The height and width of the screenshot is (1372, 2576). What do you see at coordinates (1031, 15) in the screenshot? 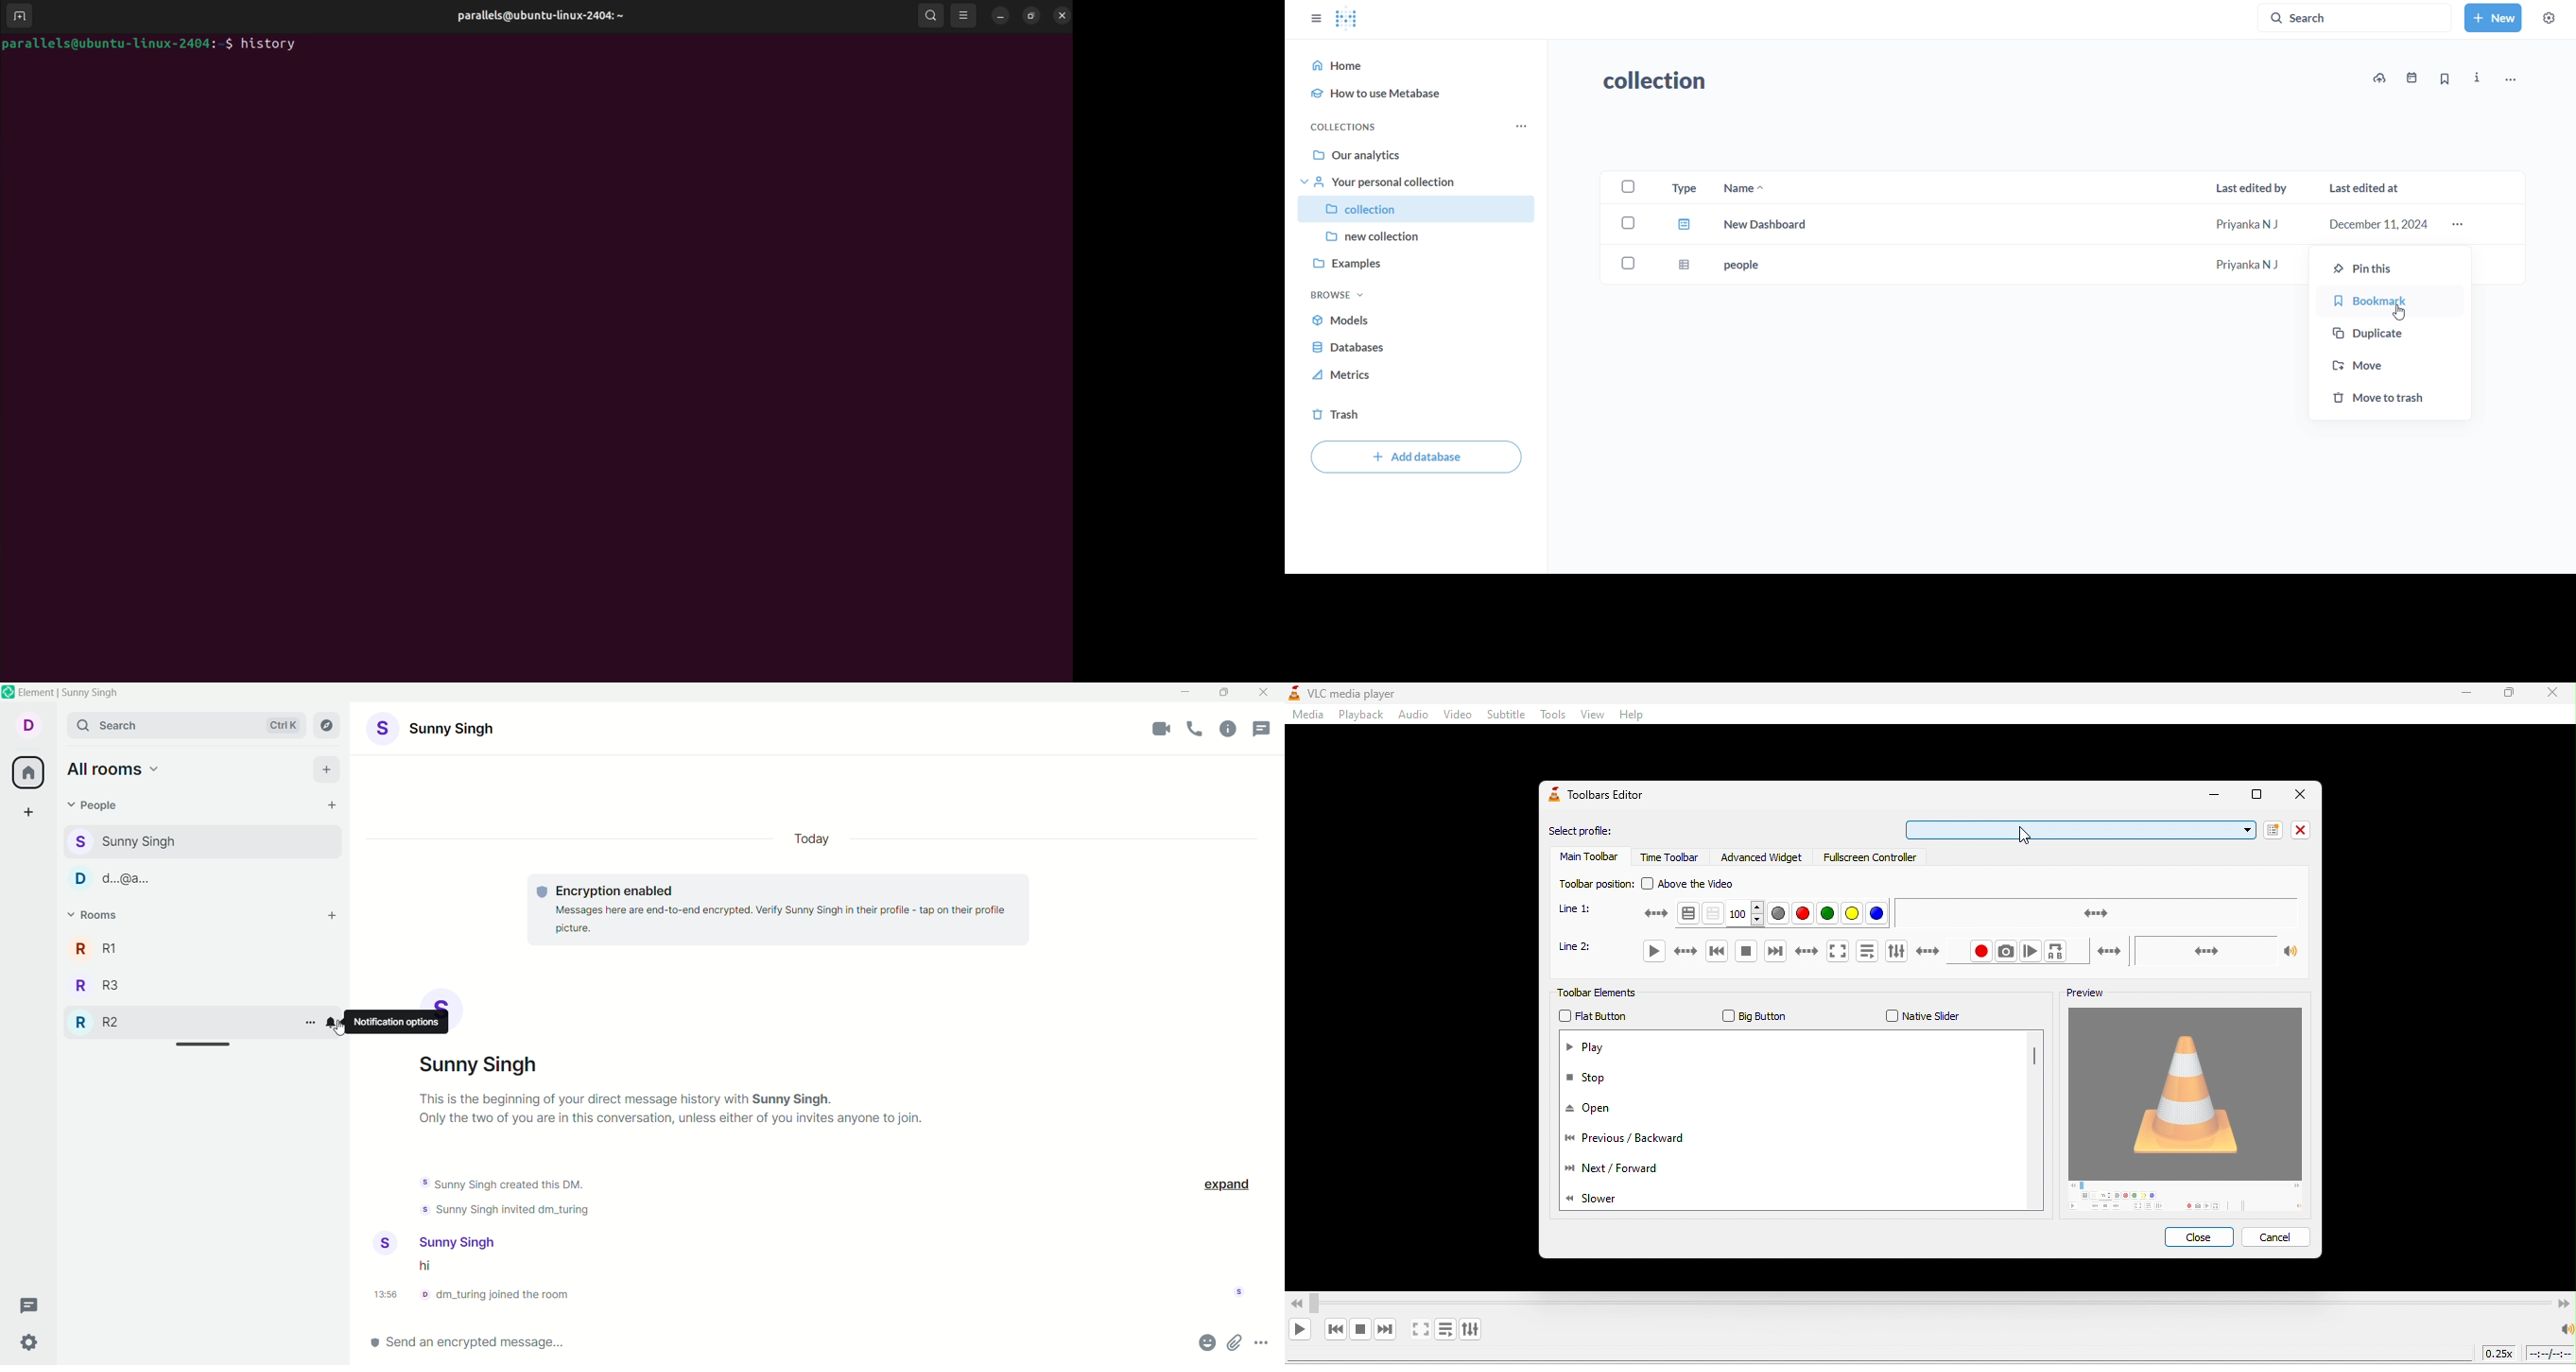
I see `resize` at bounding box center [1031, 15].